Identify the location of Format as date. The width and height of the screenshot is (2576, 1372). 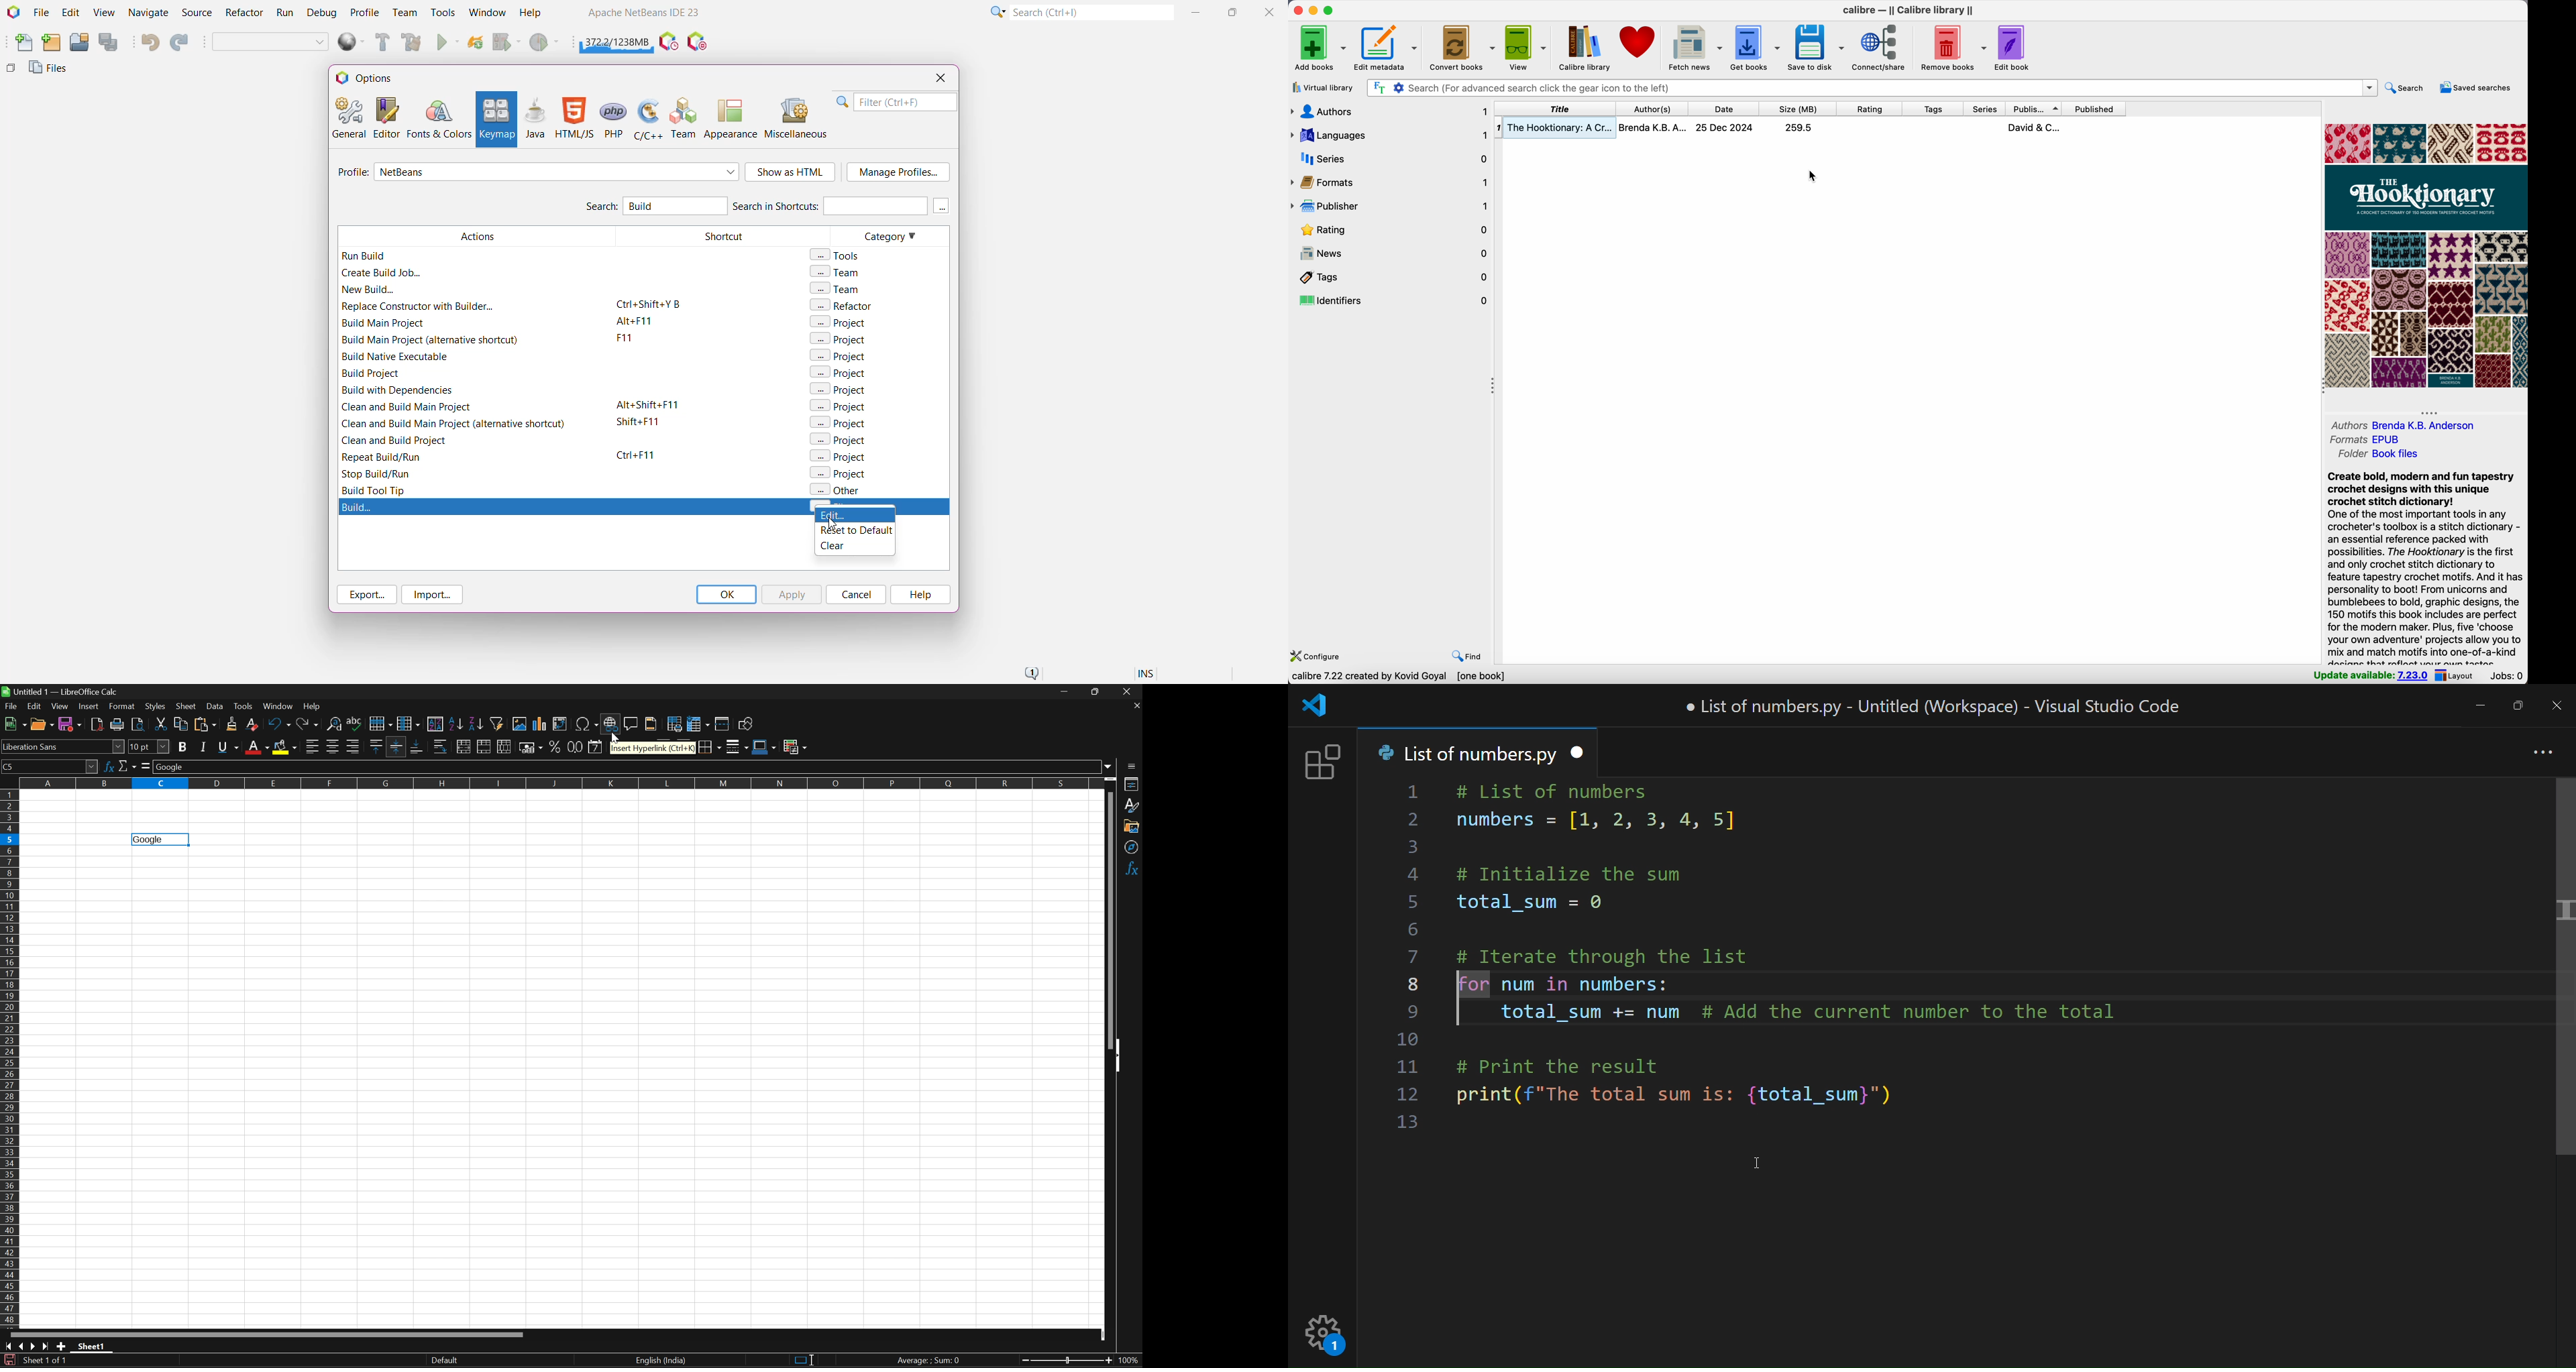
(596, 747).